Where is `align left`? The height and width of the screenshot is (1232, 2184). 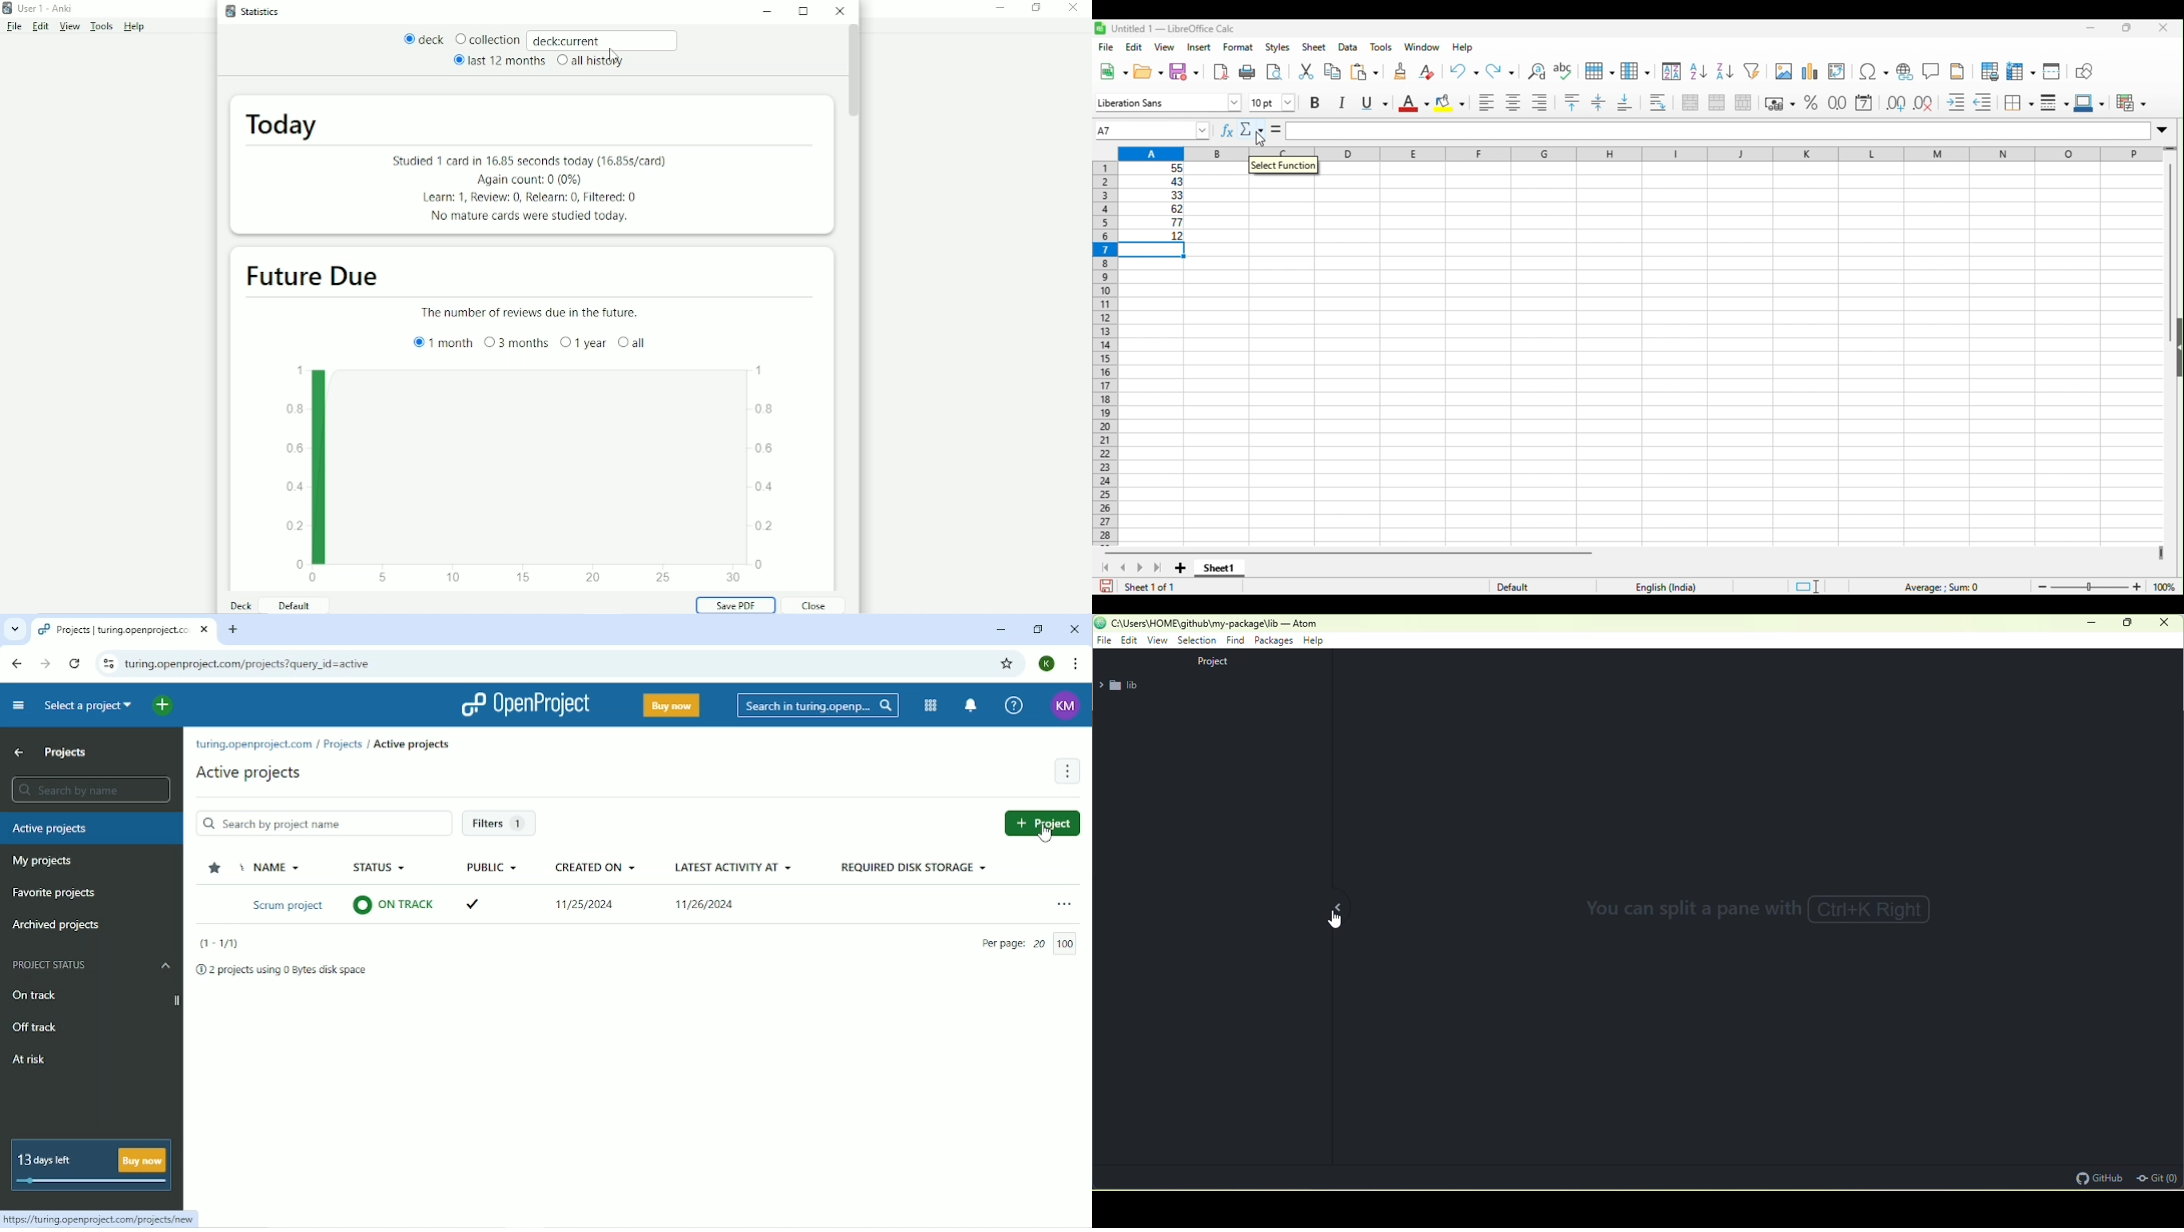 align left is located at coordinates (1487, 103).